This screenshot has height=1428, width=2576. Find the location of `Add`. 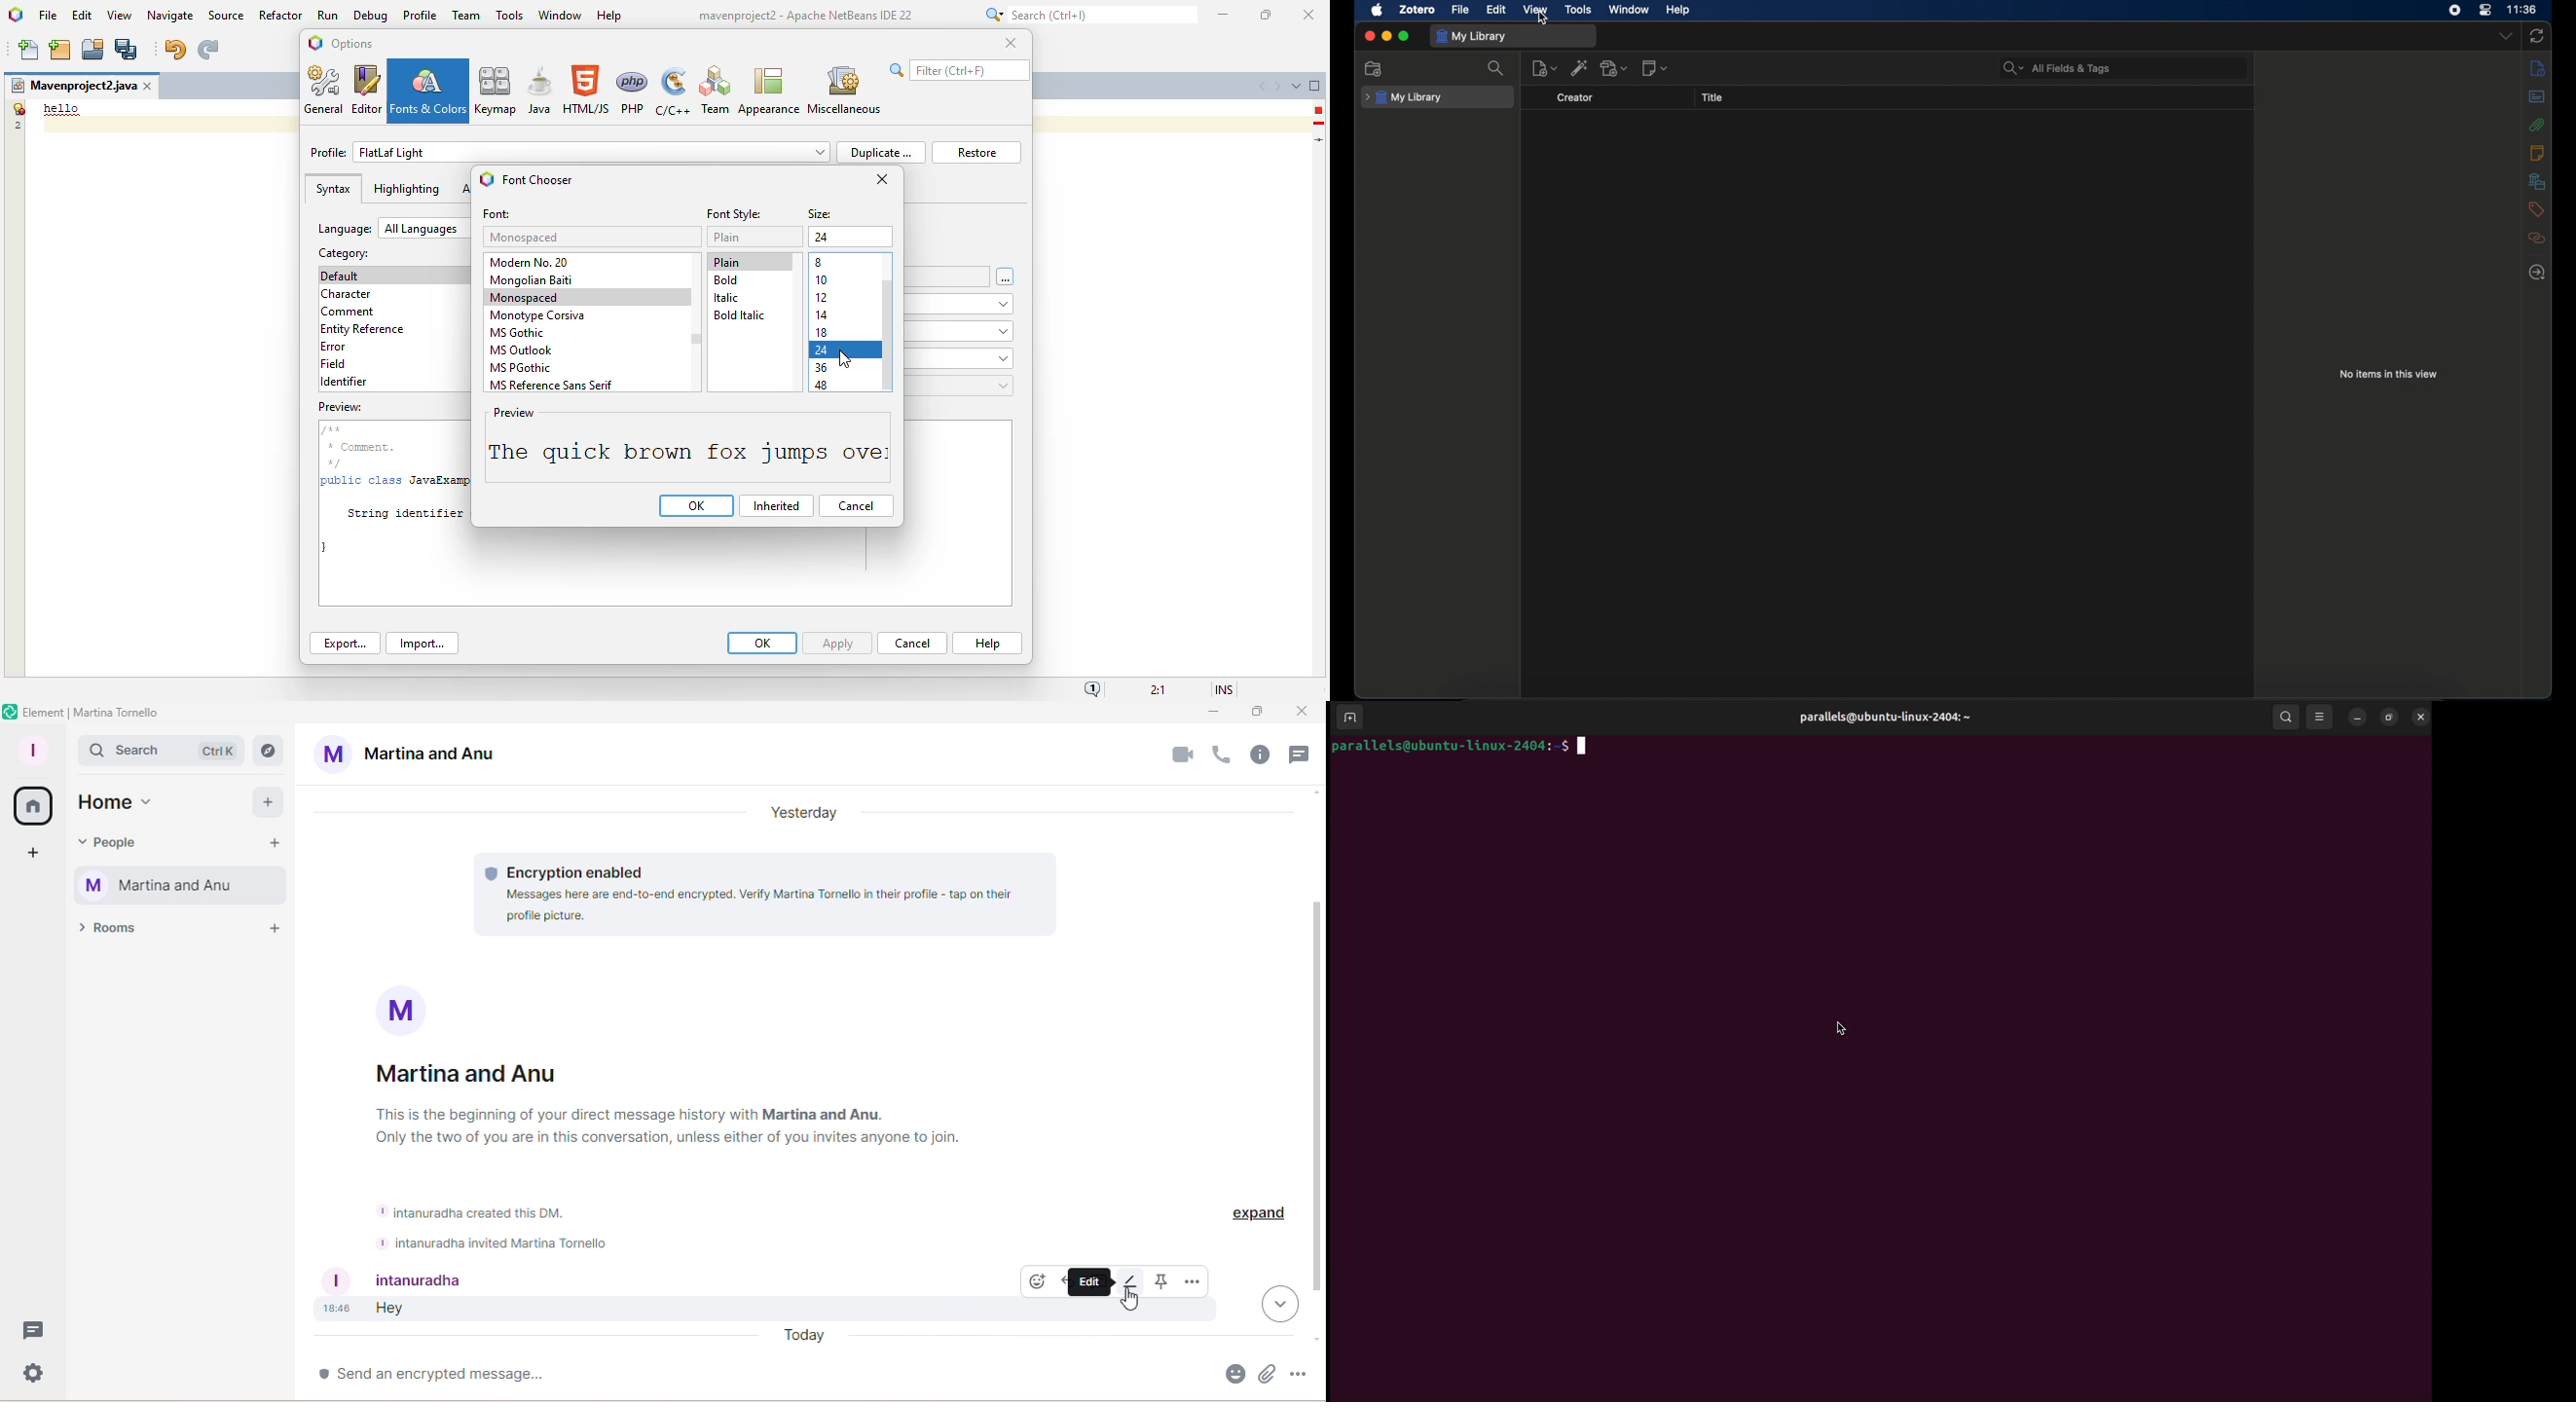

Add is located at coordinates (268, 802).